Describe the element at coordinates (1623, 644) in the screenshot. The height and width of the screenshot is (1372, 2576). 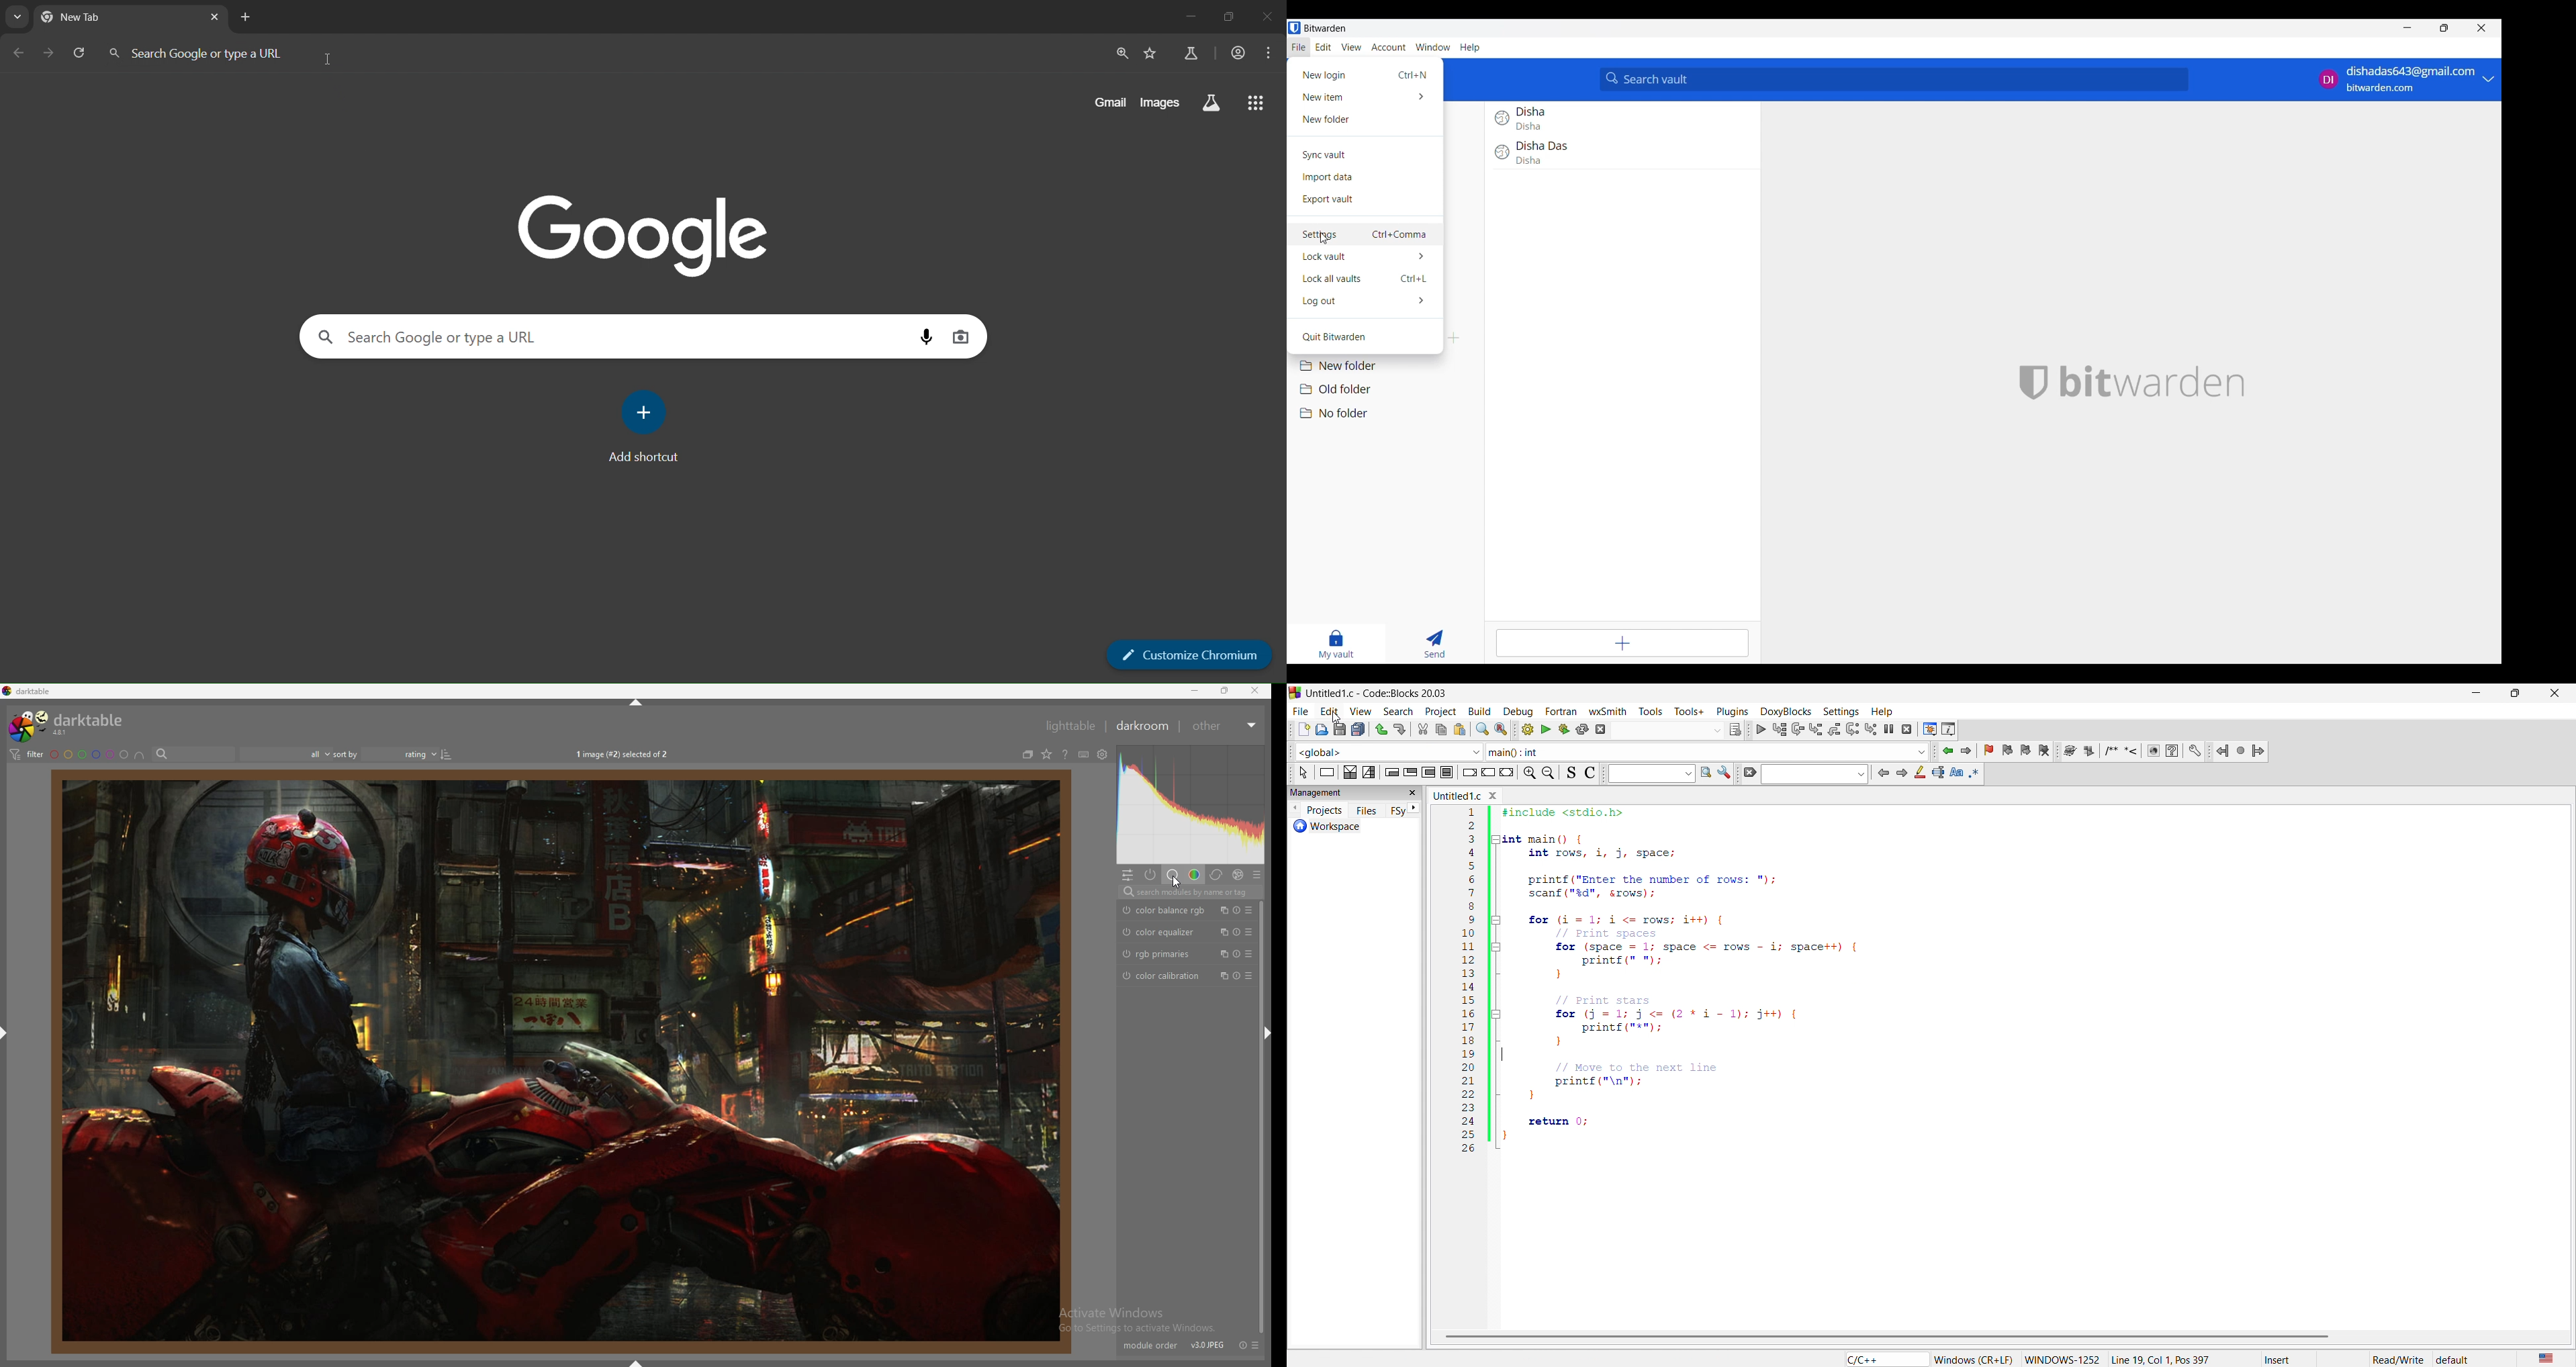
I see `Add item` at that location.